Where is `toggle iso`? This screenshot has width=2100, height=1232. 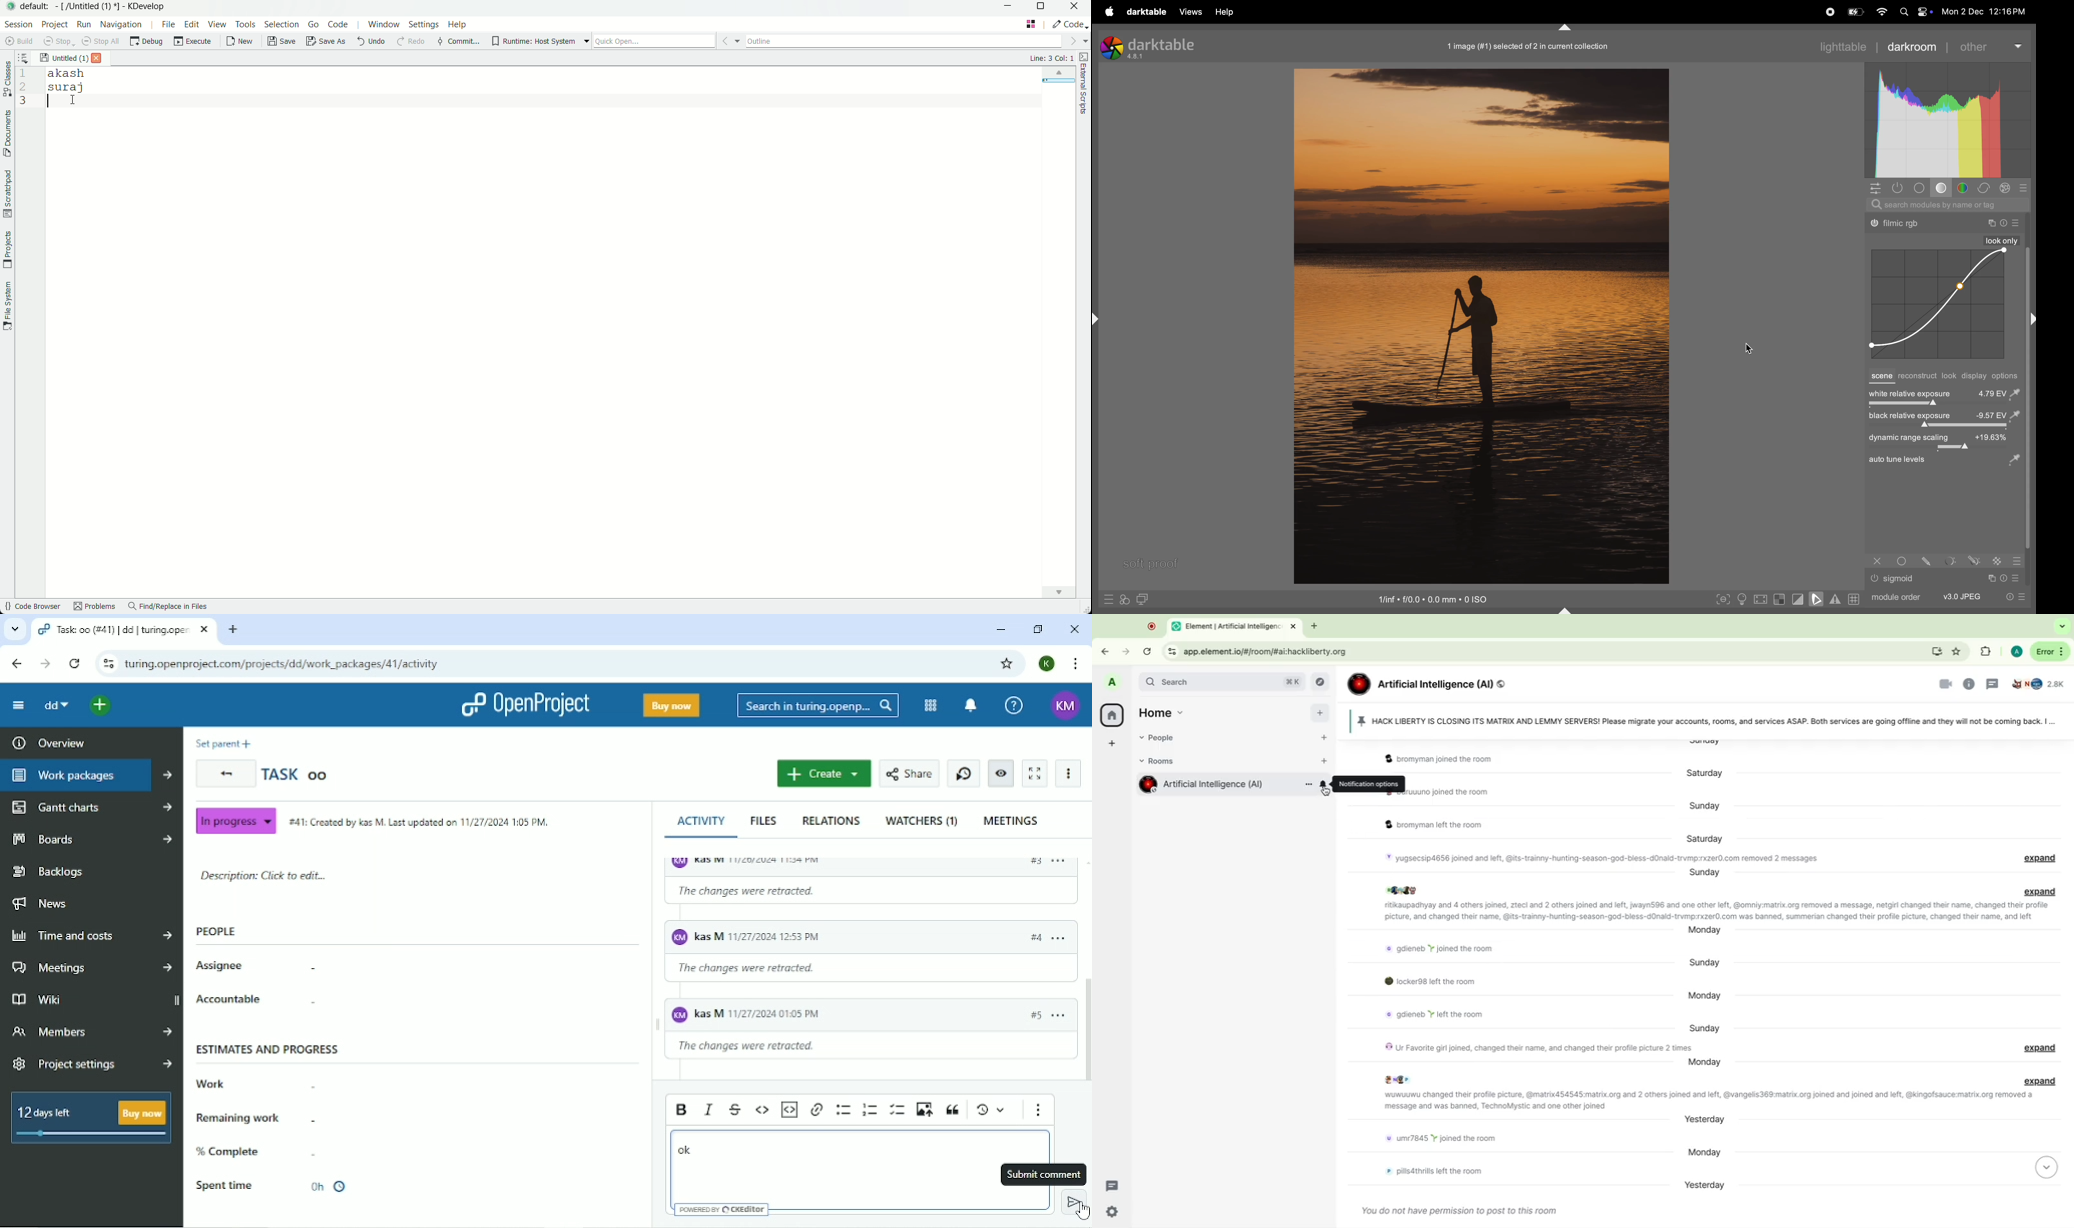 toggle iso is located at coordinates (1744, 600).